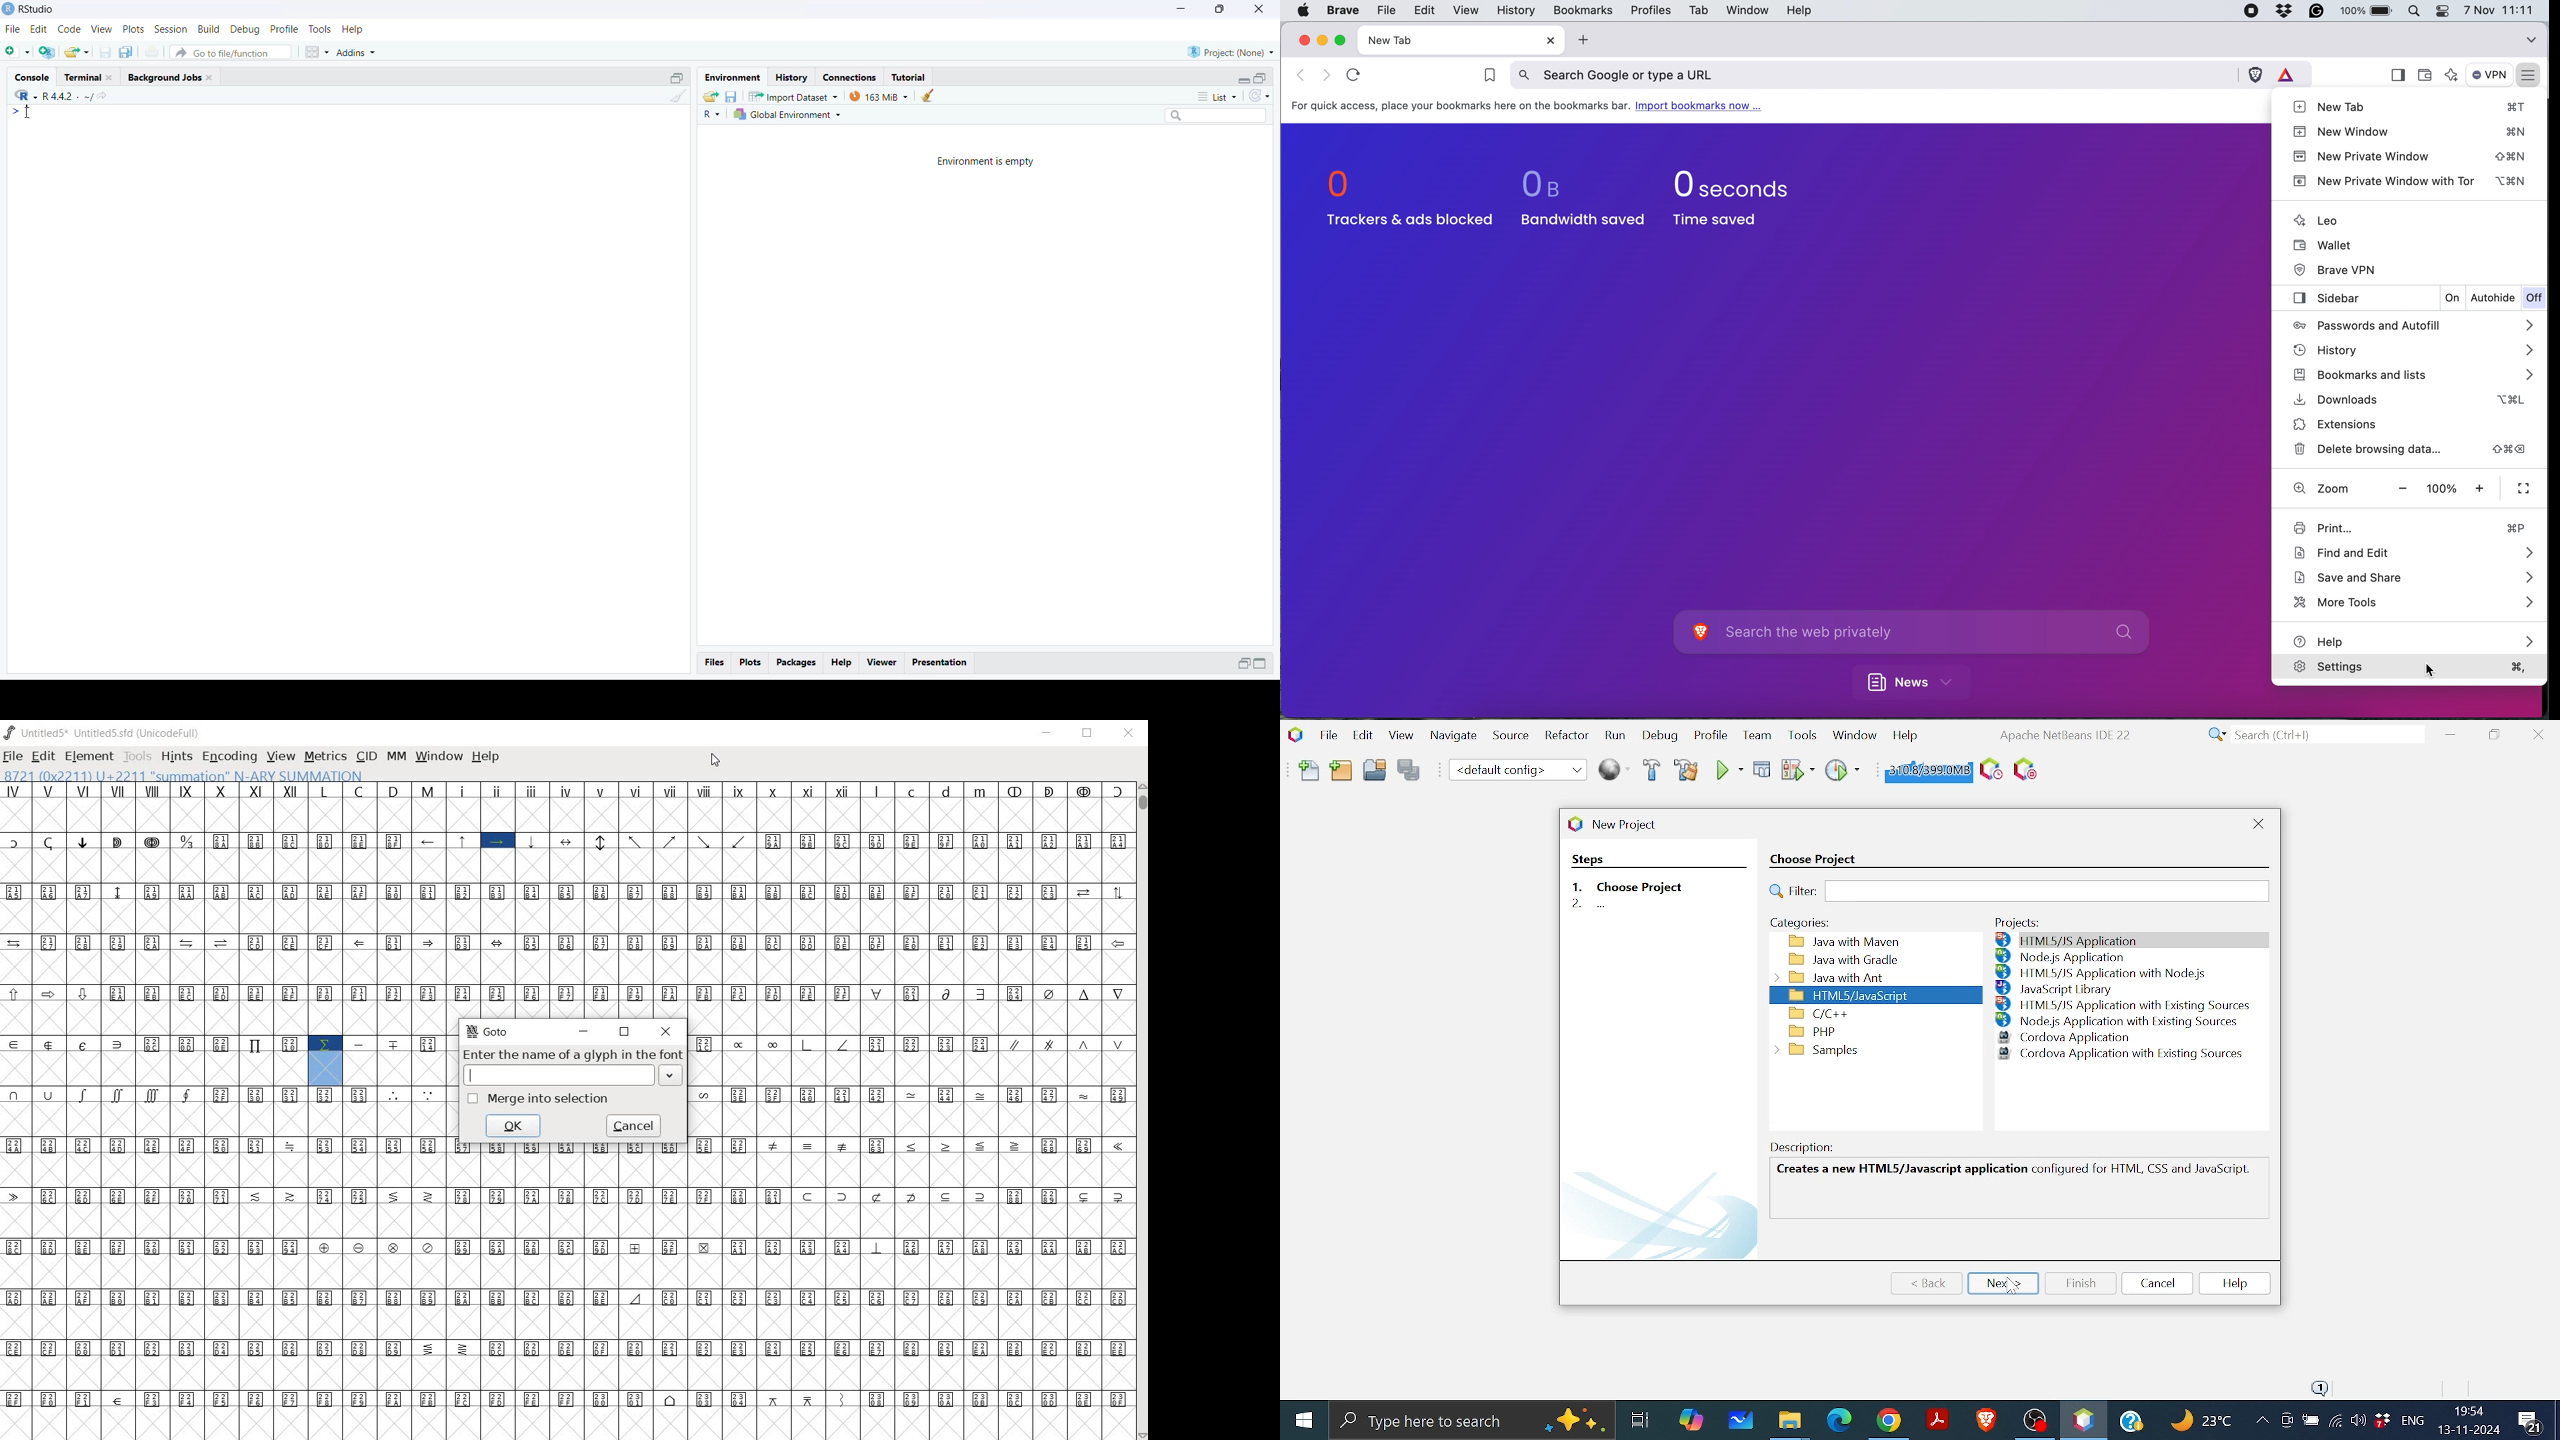  Describe the element at coordinates (792, 97) in the screenshot. I see `Import Dataset` at that location.